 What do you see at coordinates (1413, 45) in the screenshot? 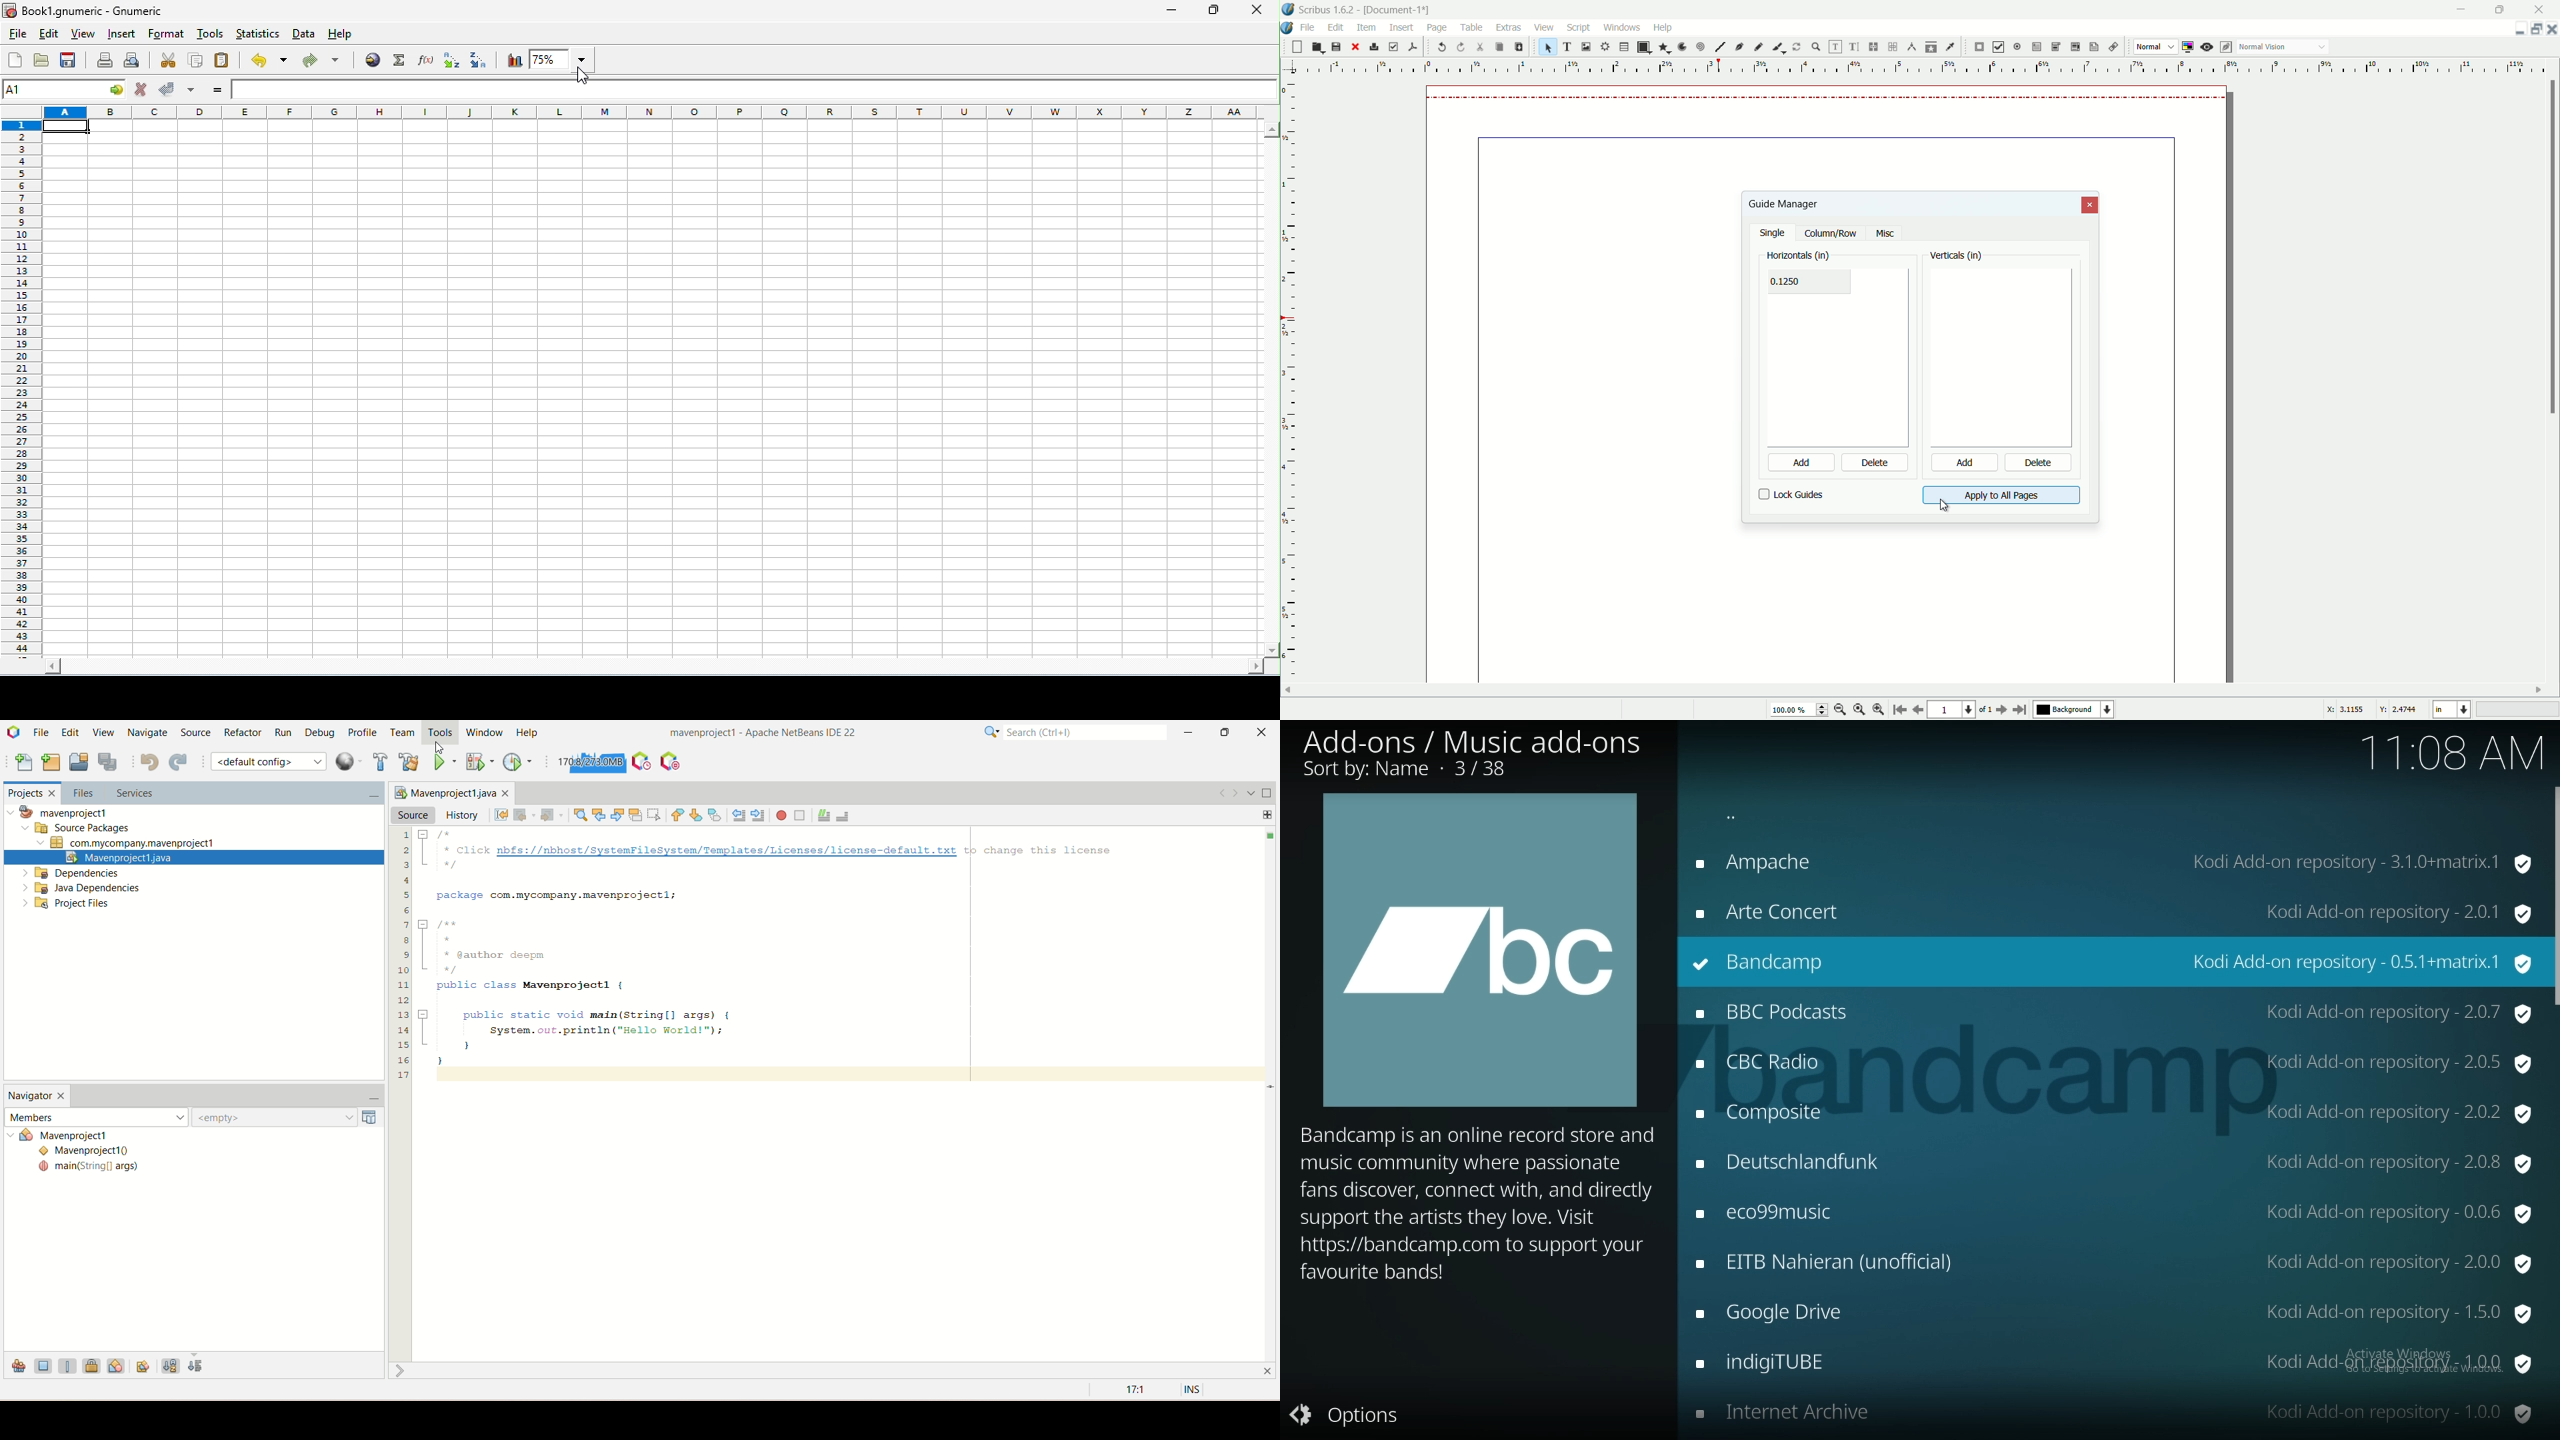
I see `save as pdf` at bounding box center [1413, 45].